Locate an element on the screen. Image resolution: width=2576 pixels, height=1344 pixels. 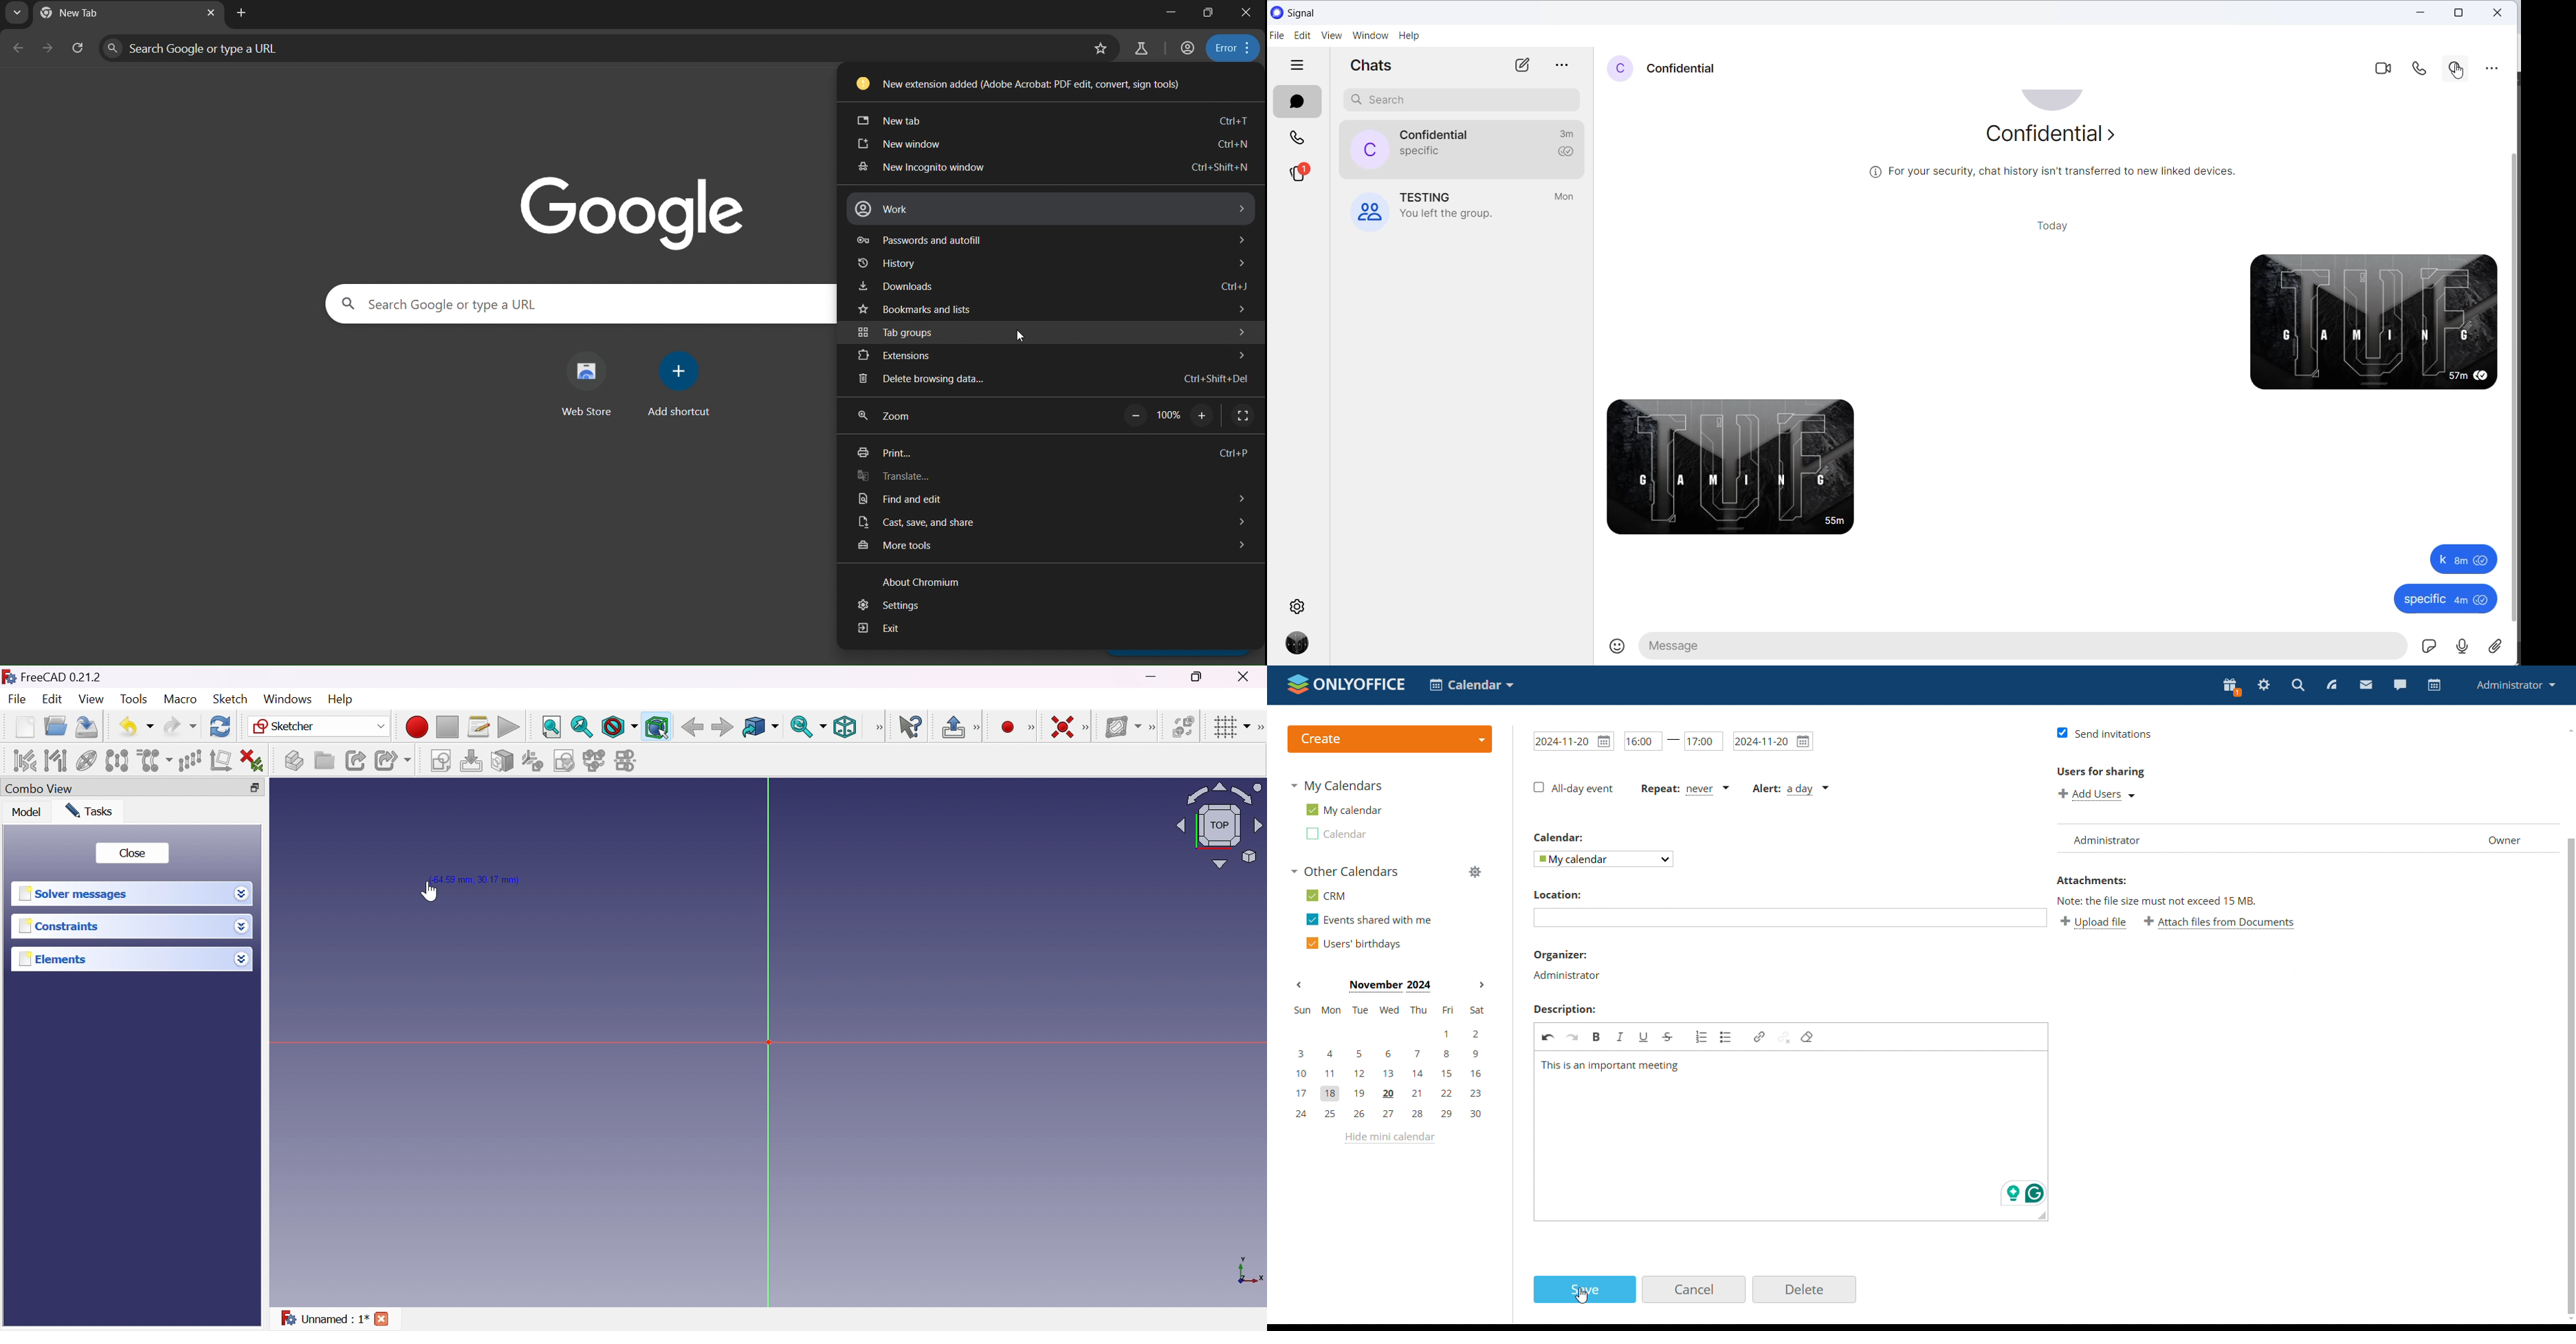
go forward one page is located at coordinates (47, 49).